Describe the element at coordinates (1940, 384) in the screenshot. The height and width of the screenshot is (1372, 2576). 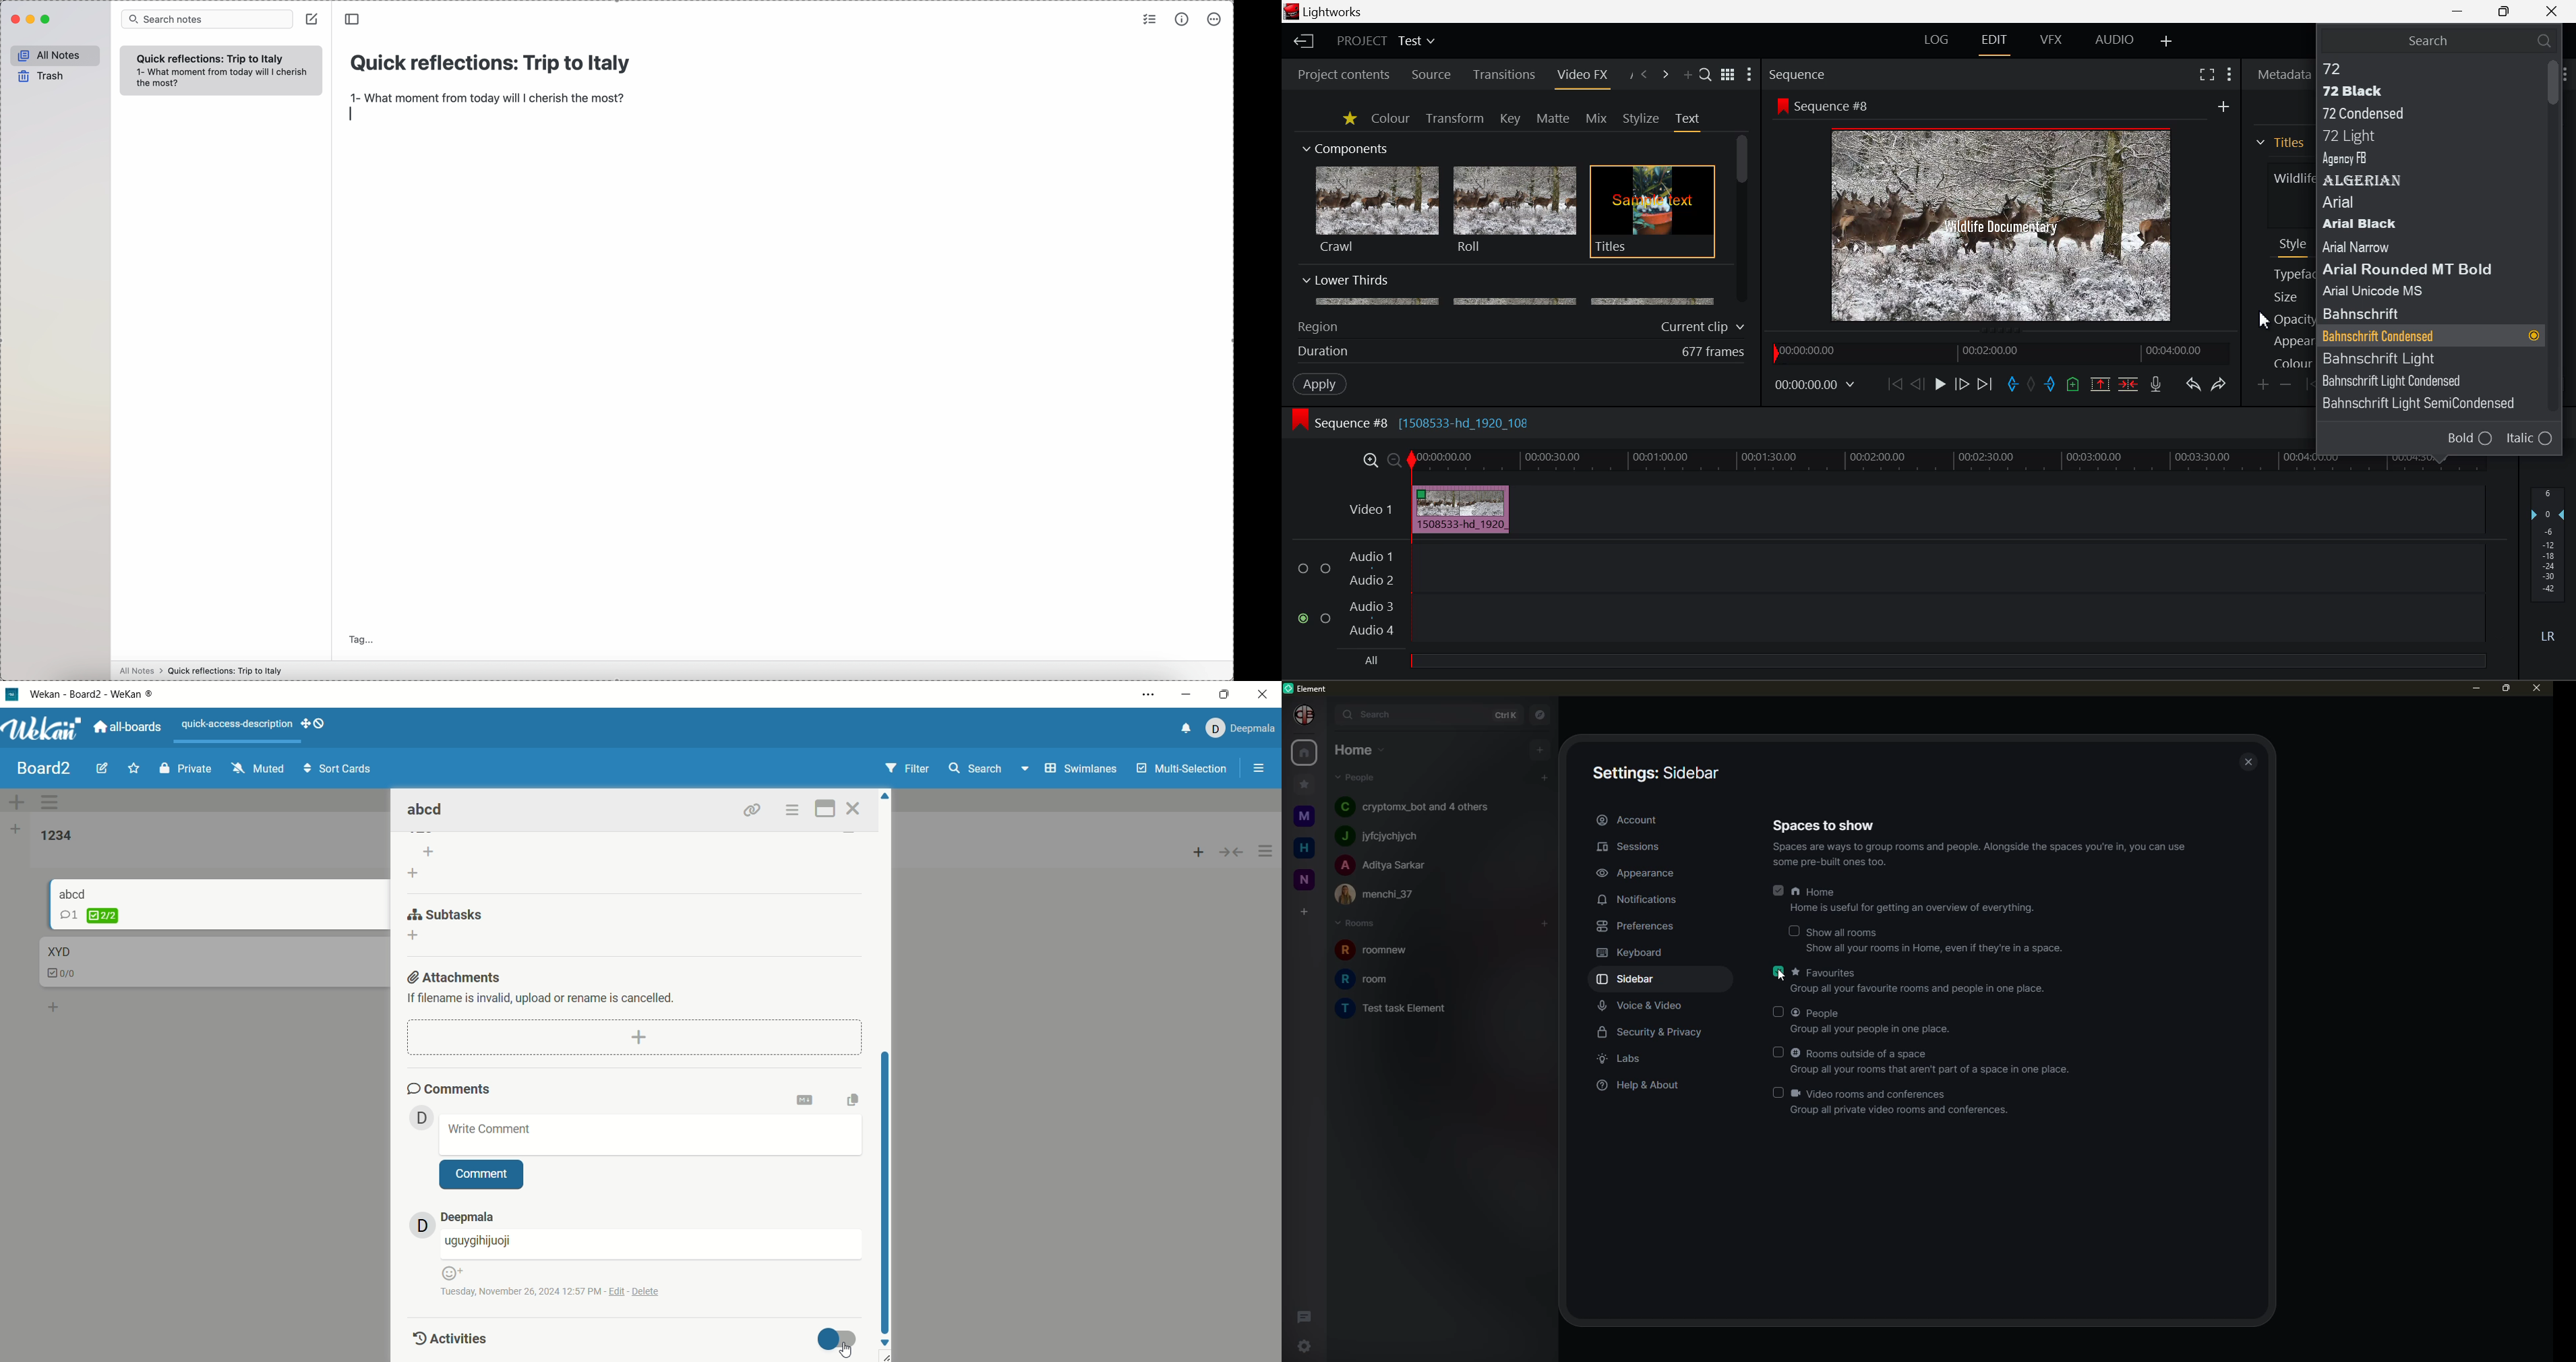
I see `Play` at that location.